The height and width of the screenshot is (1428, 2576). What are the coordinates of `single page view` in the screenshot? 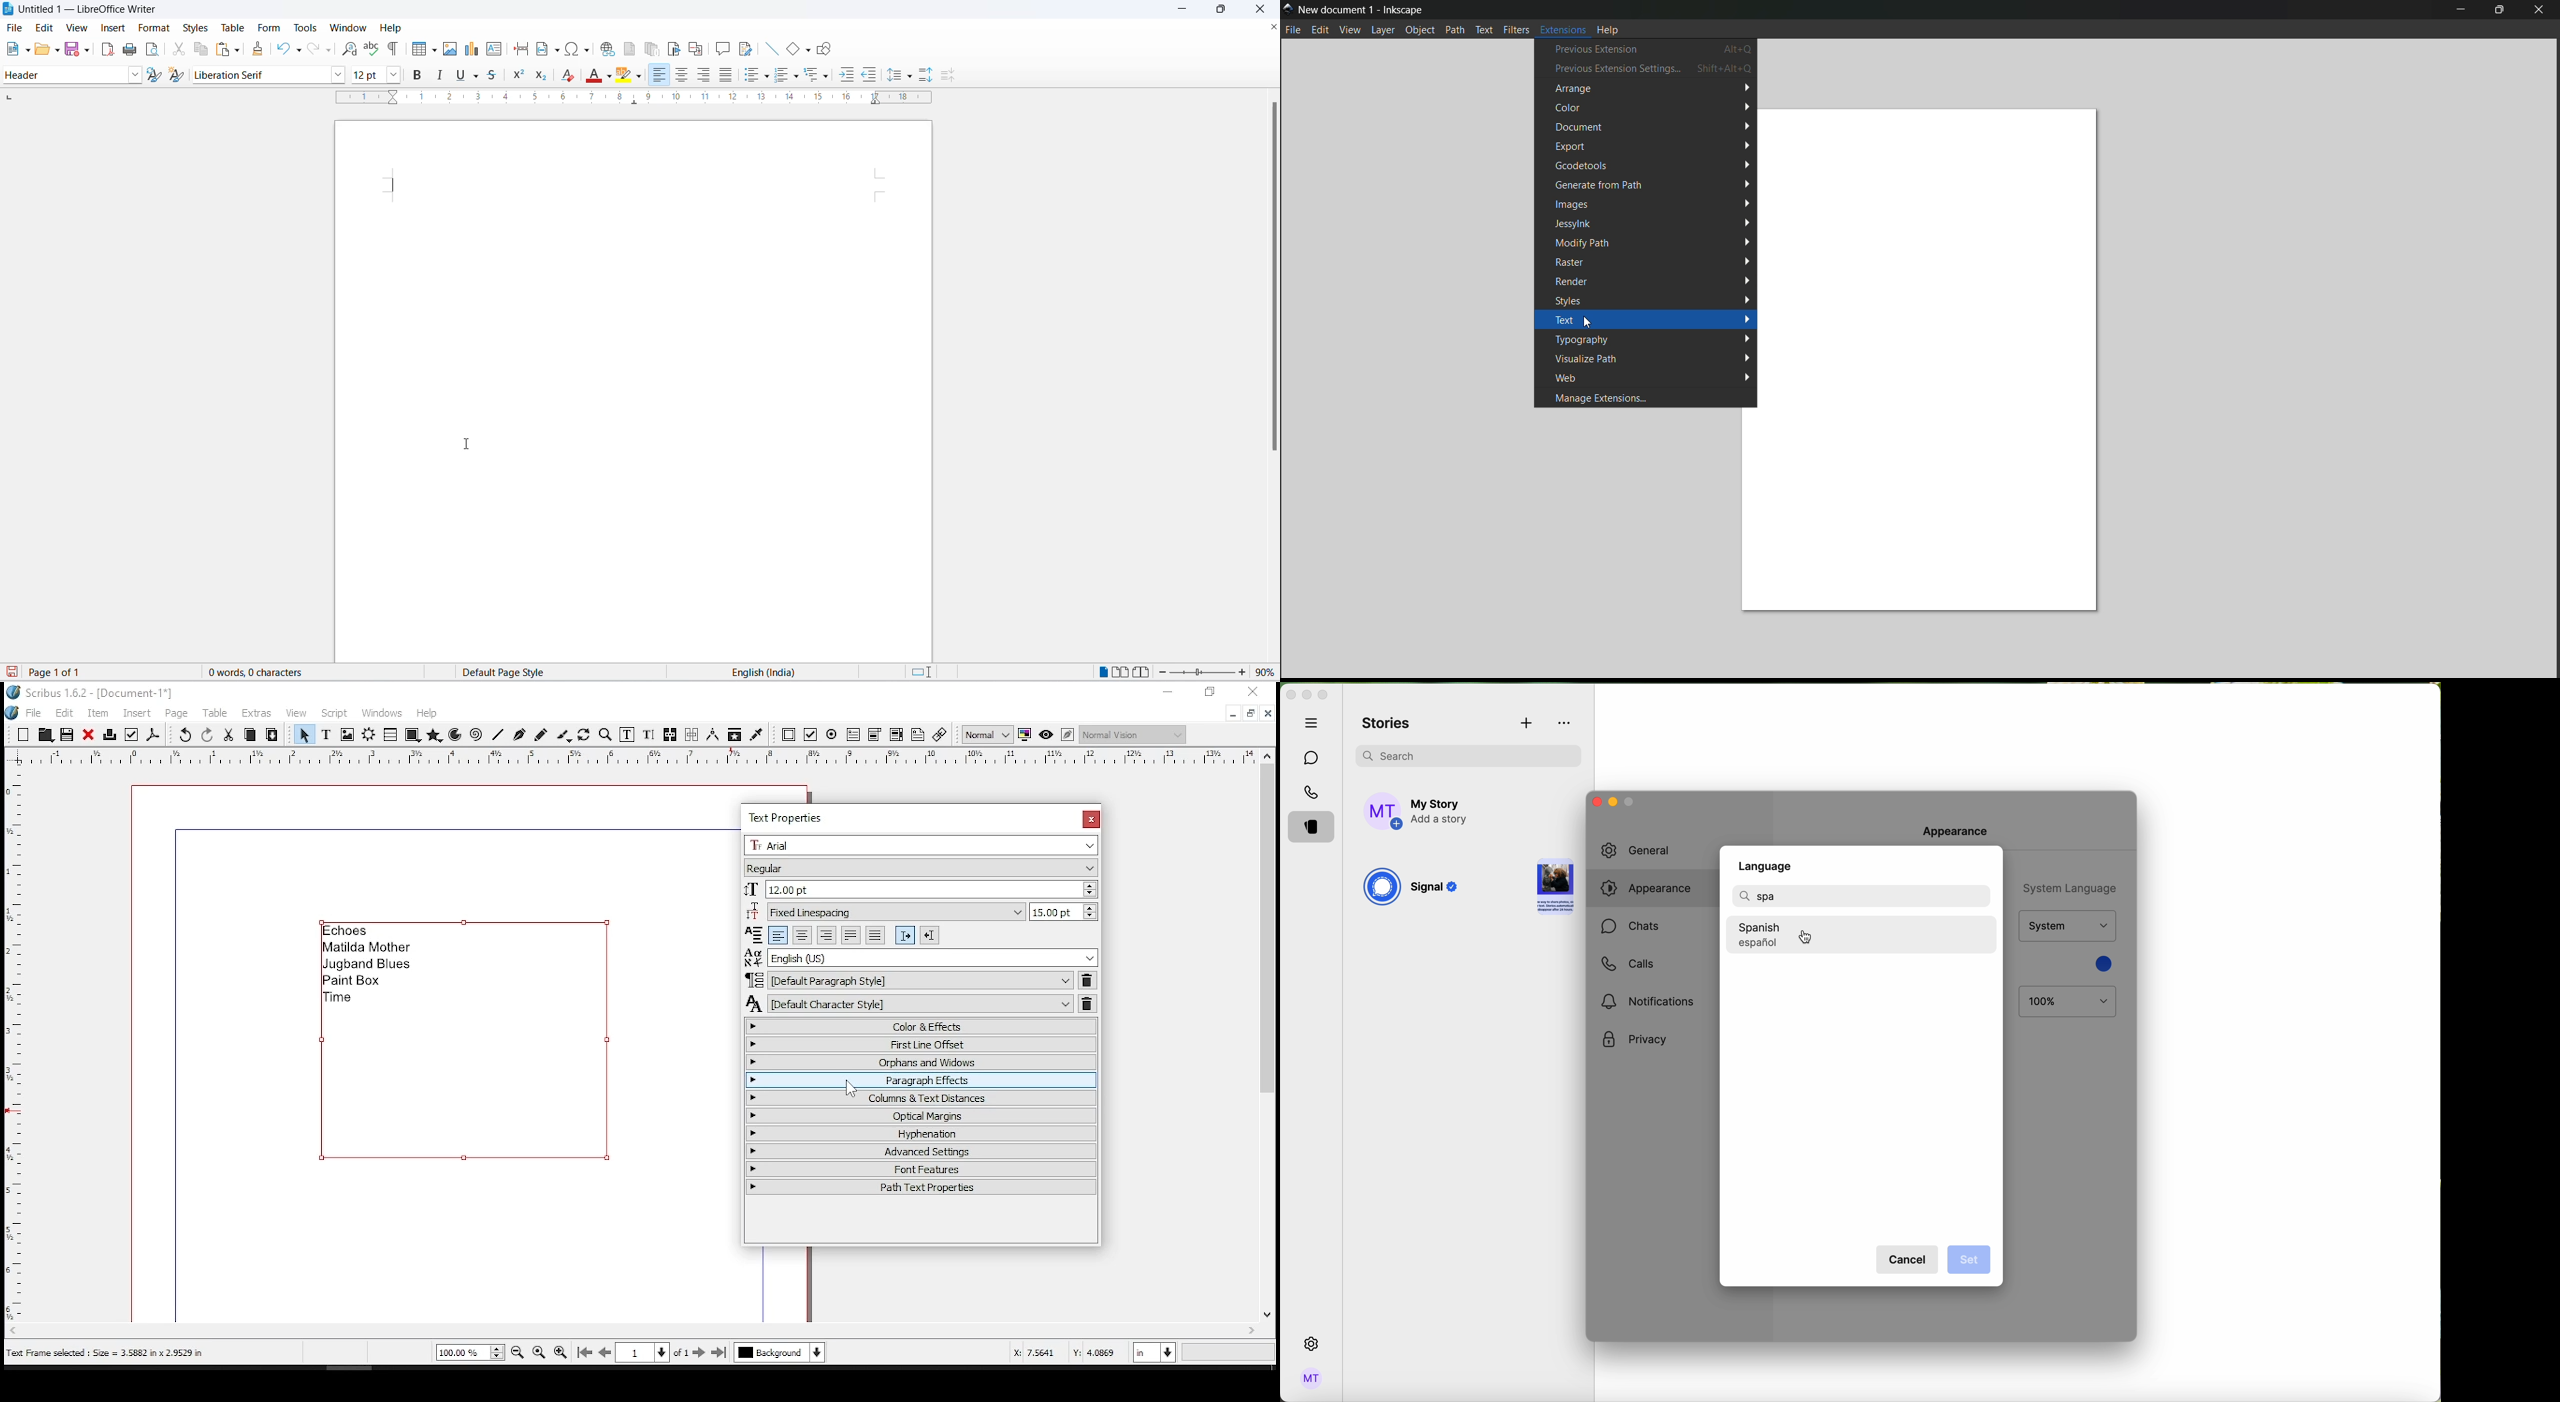 It's located at (1101, 672).